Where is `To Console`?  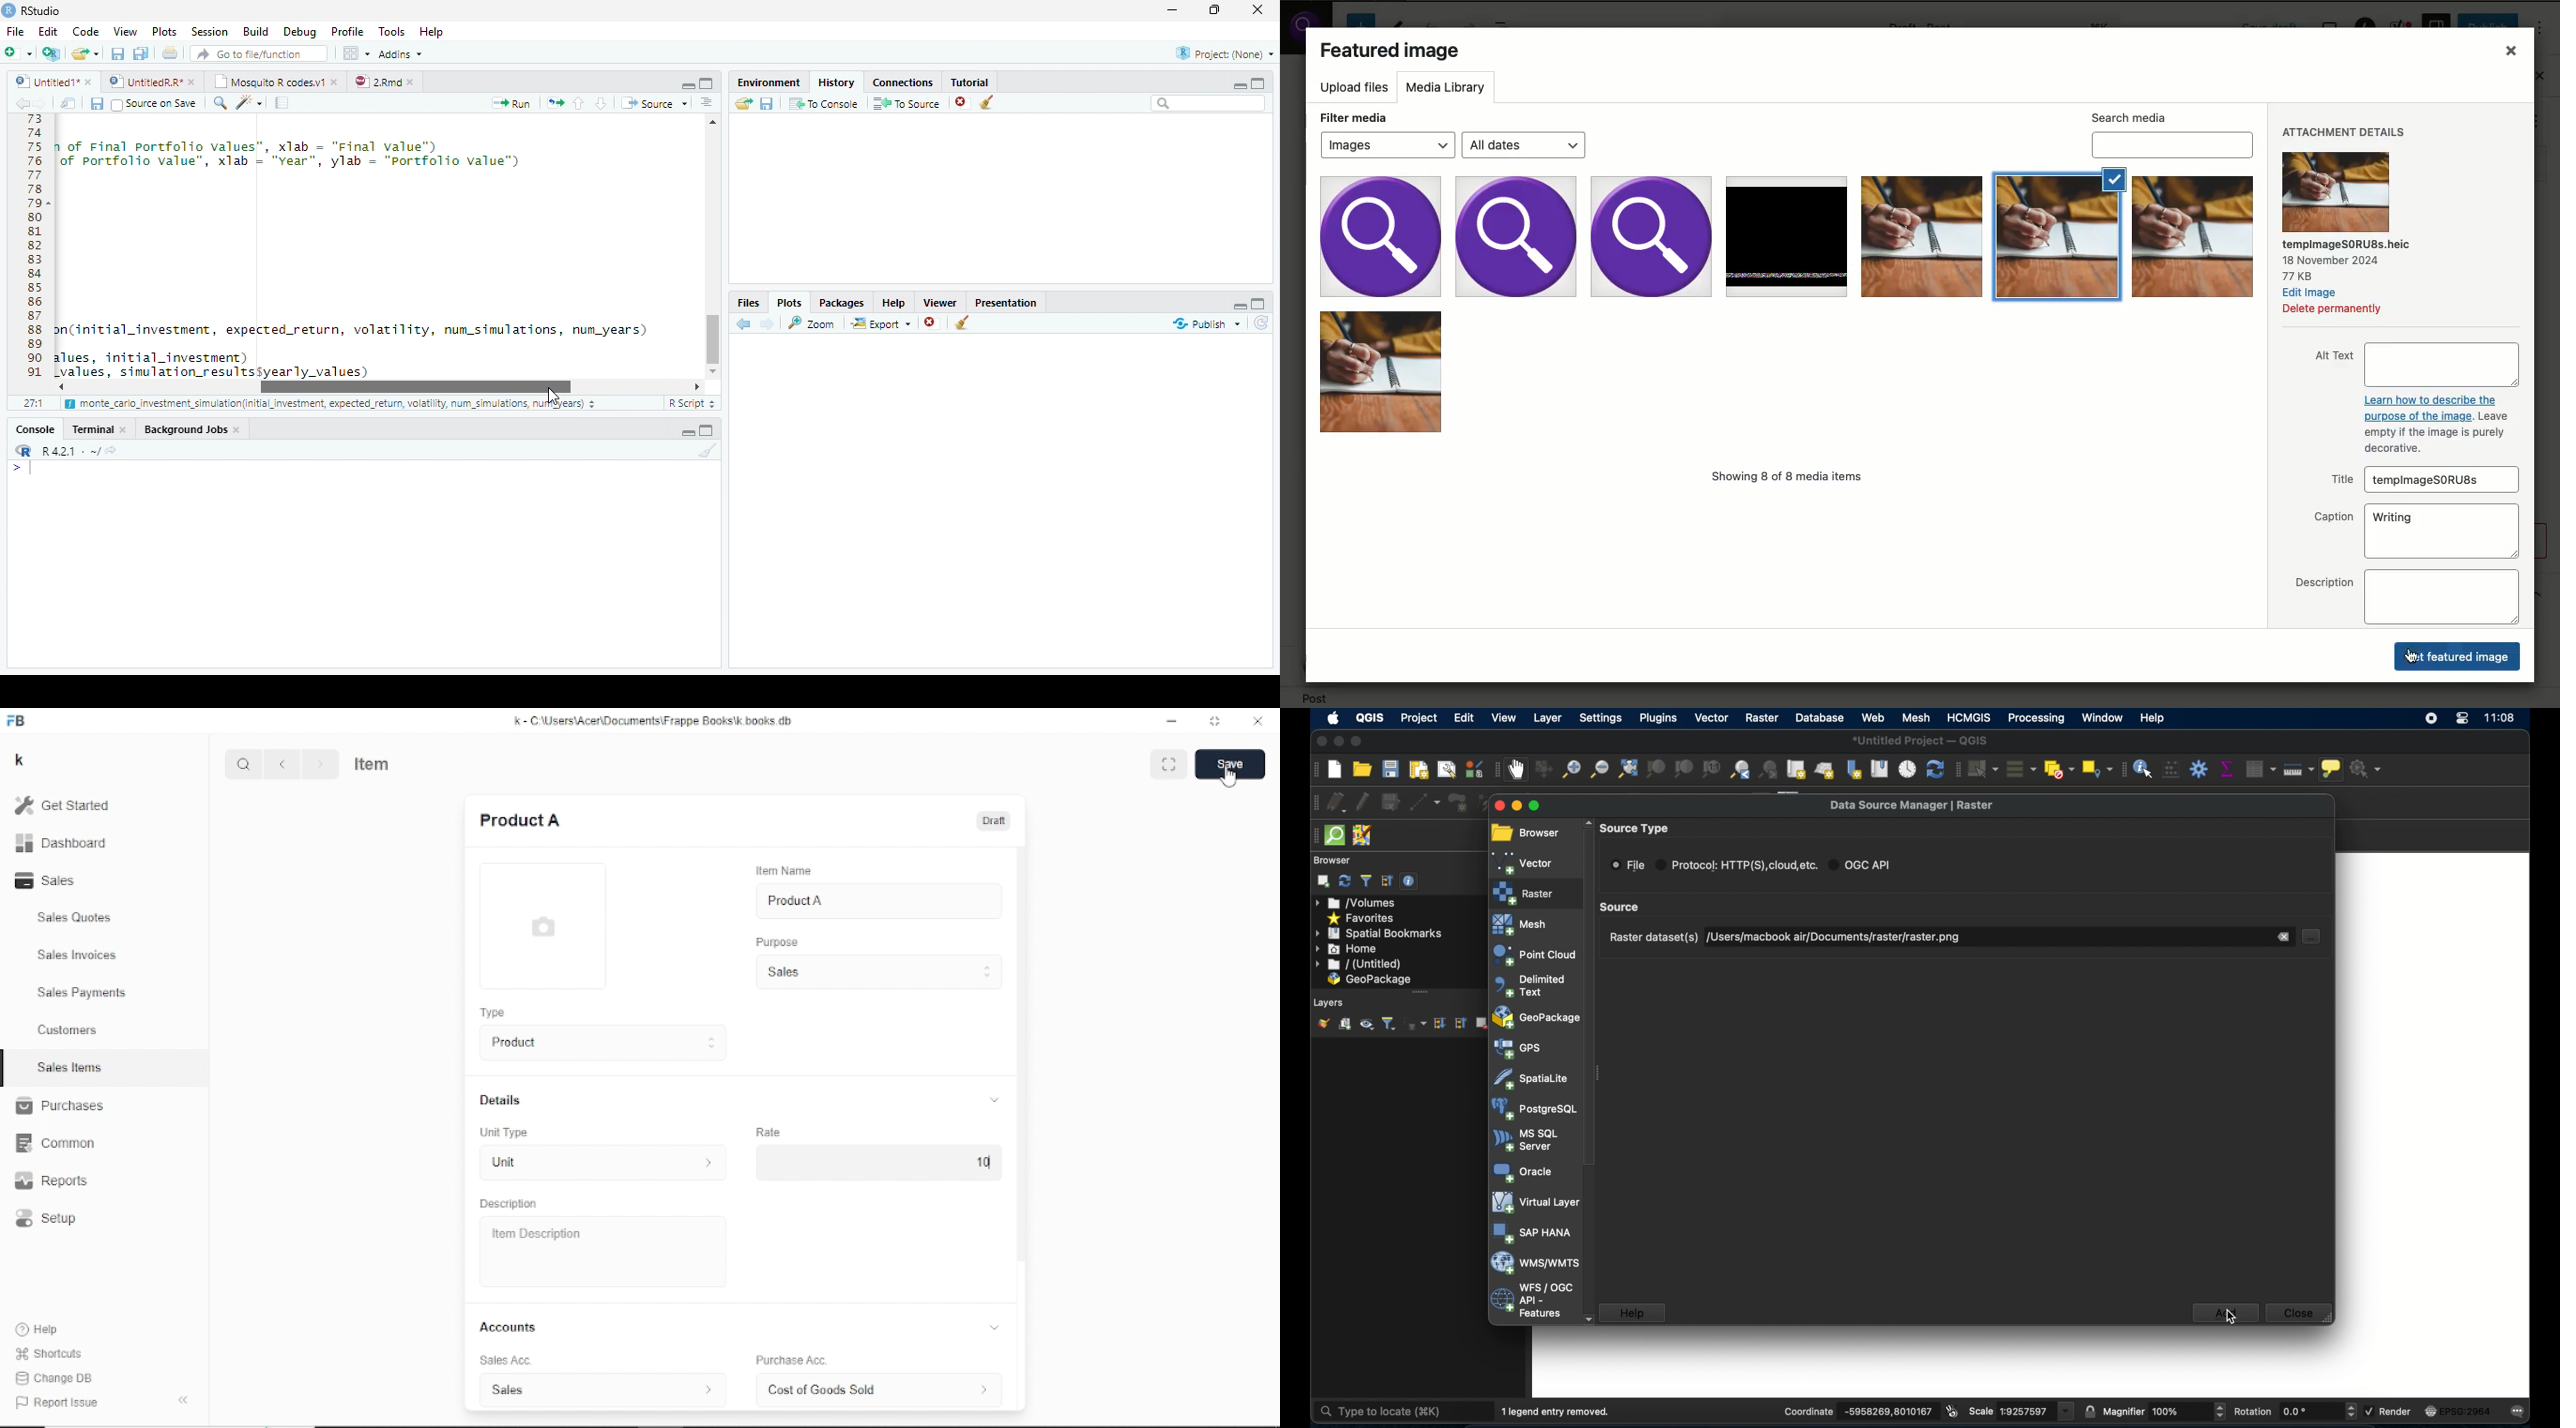 To Console is located at coordinates (823, 103).